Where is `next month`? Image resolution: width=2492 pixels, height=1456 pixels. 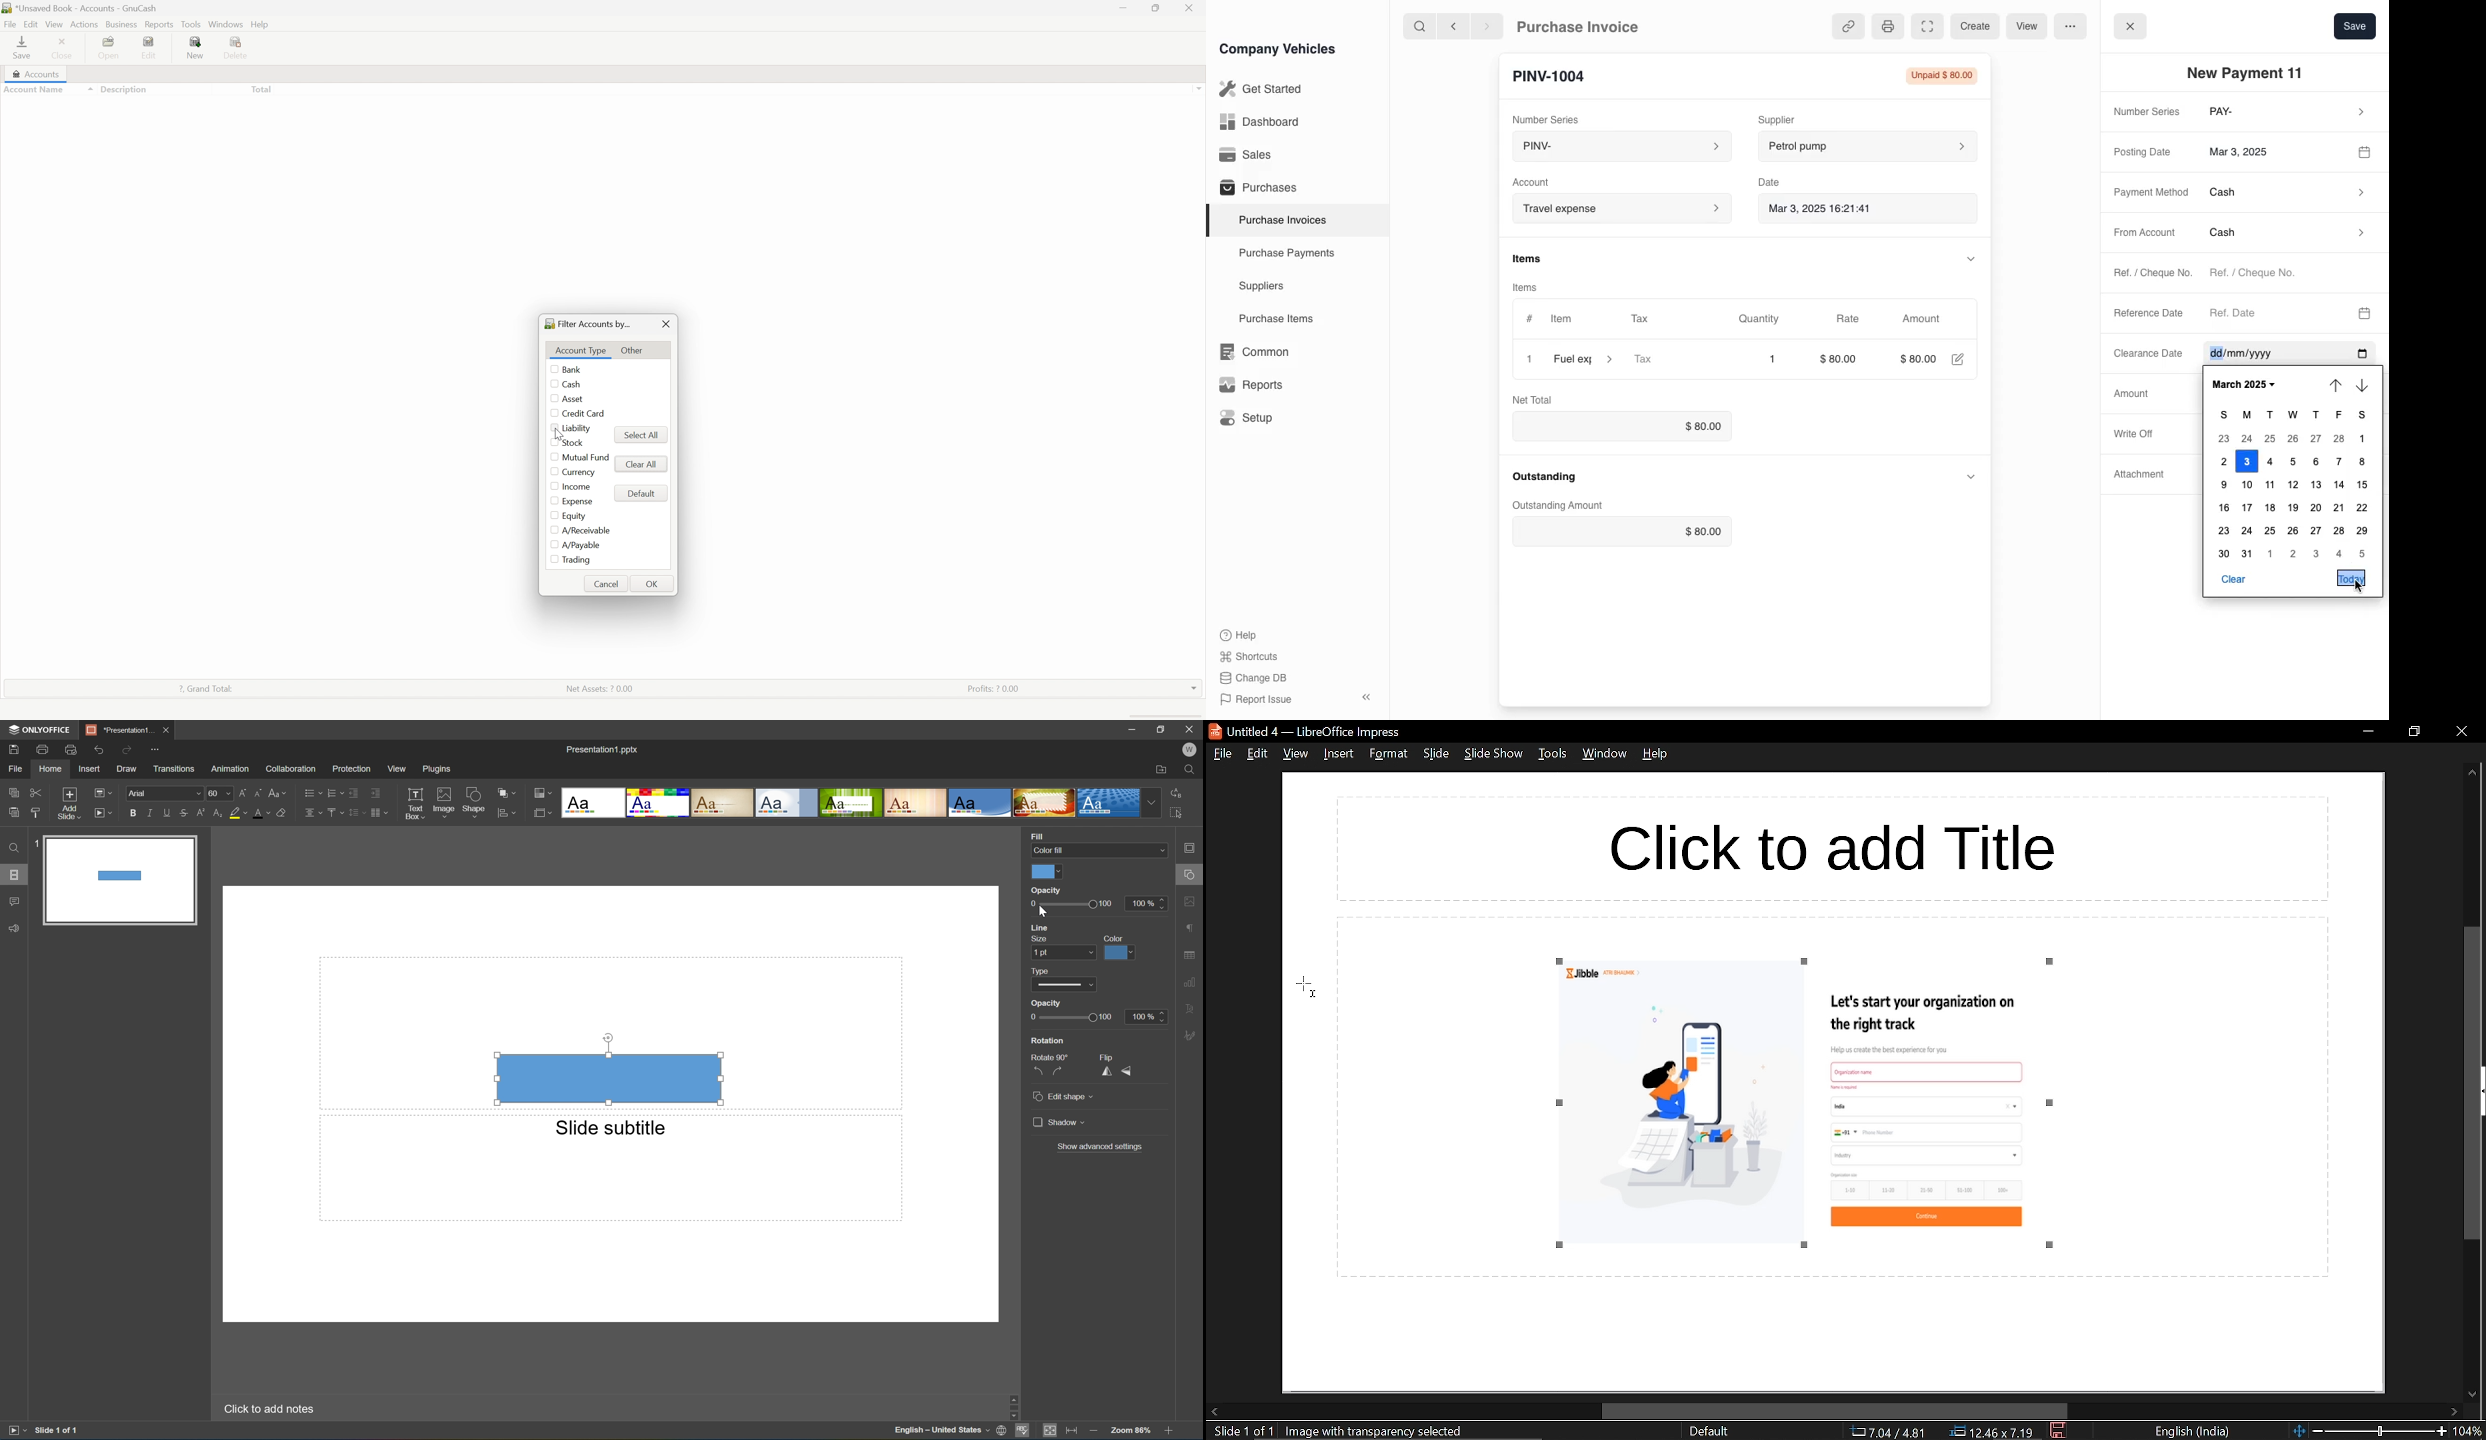 next month is located at coordinates (2366, 387).